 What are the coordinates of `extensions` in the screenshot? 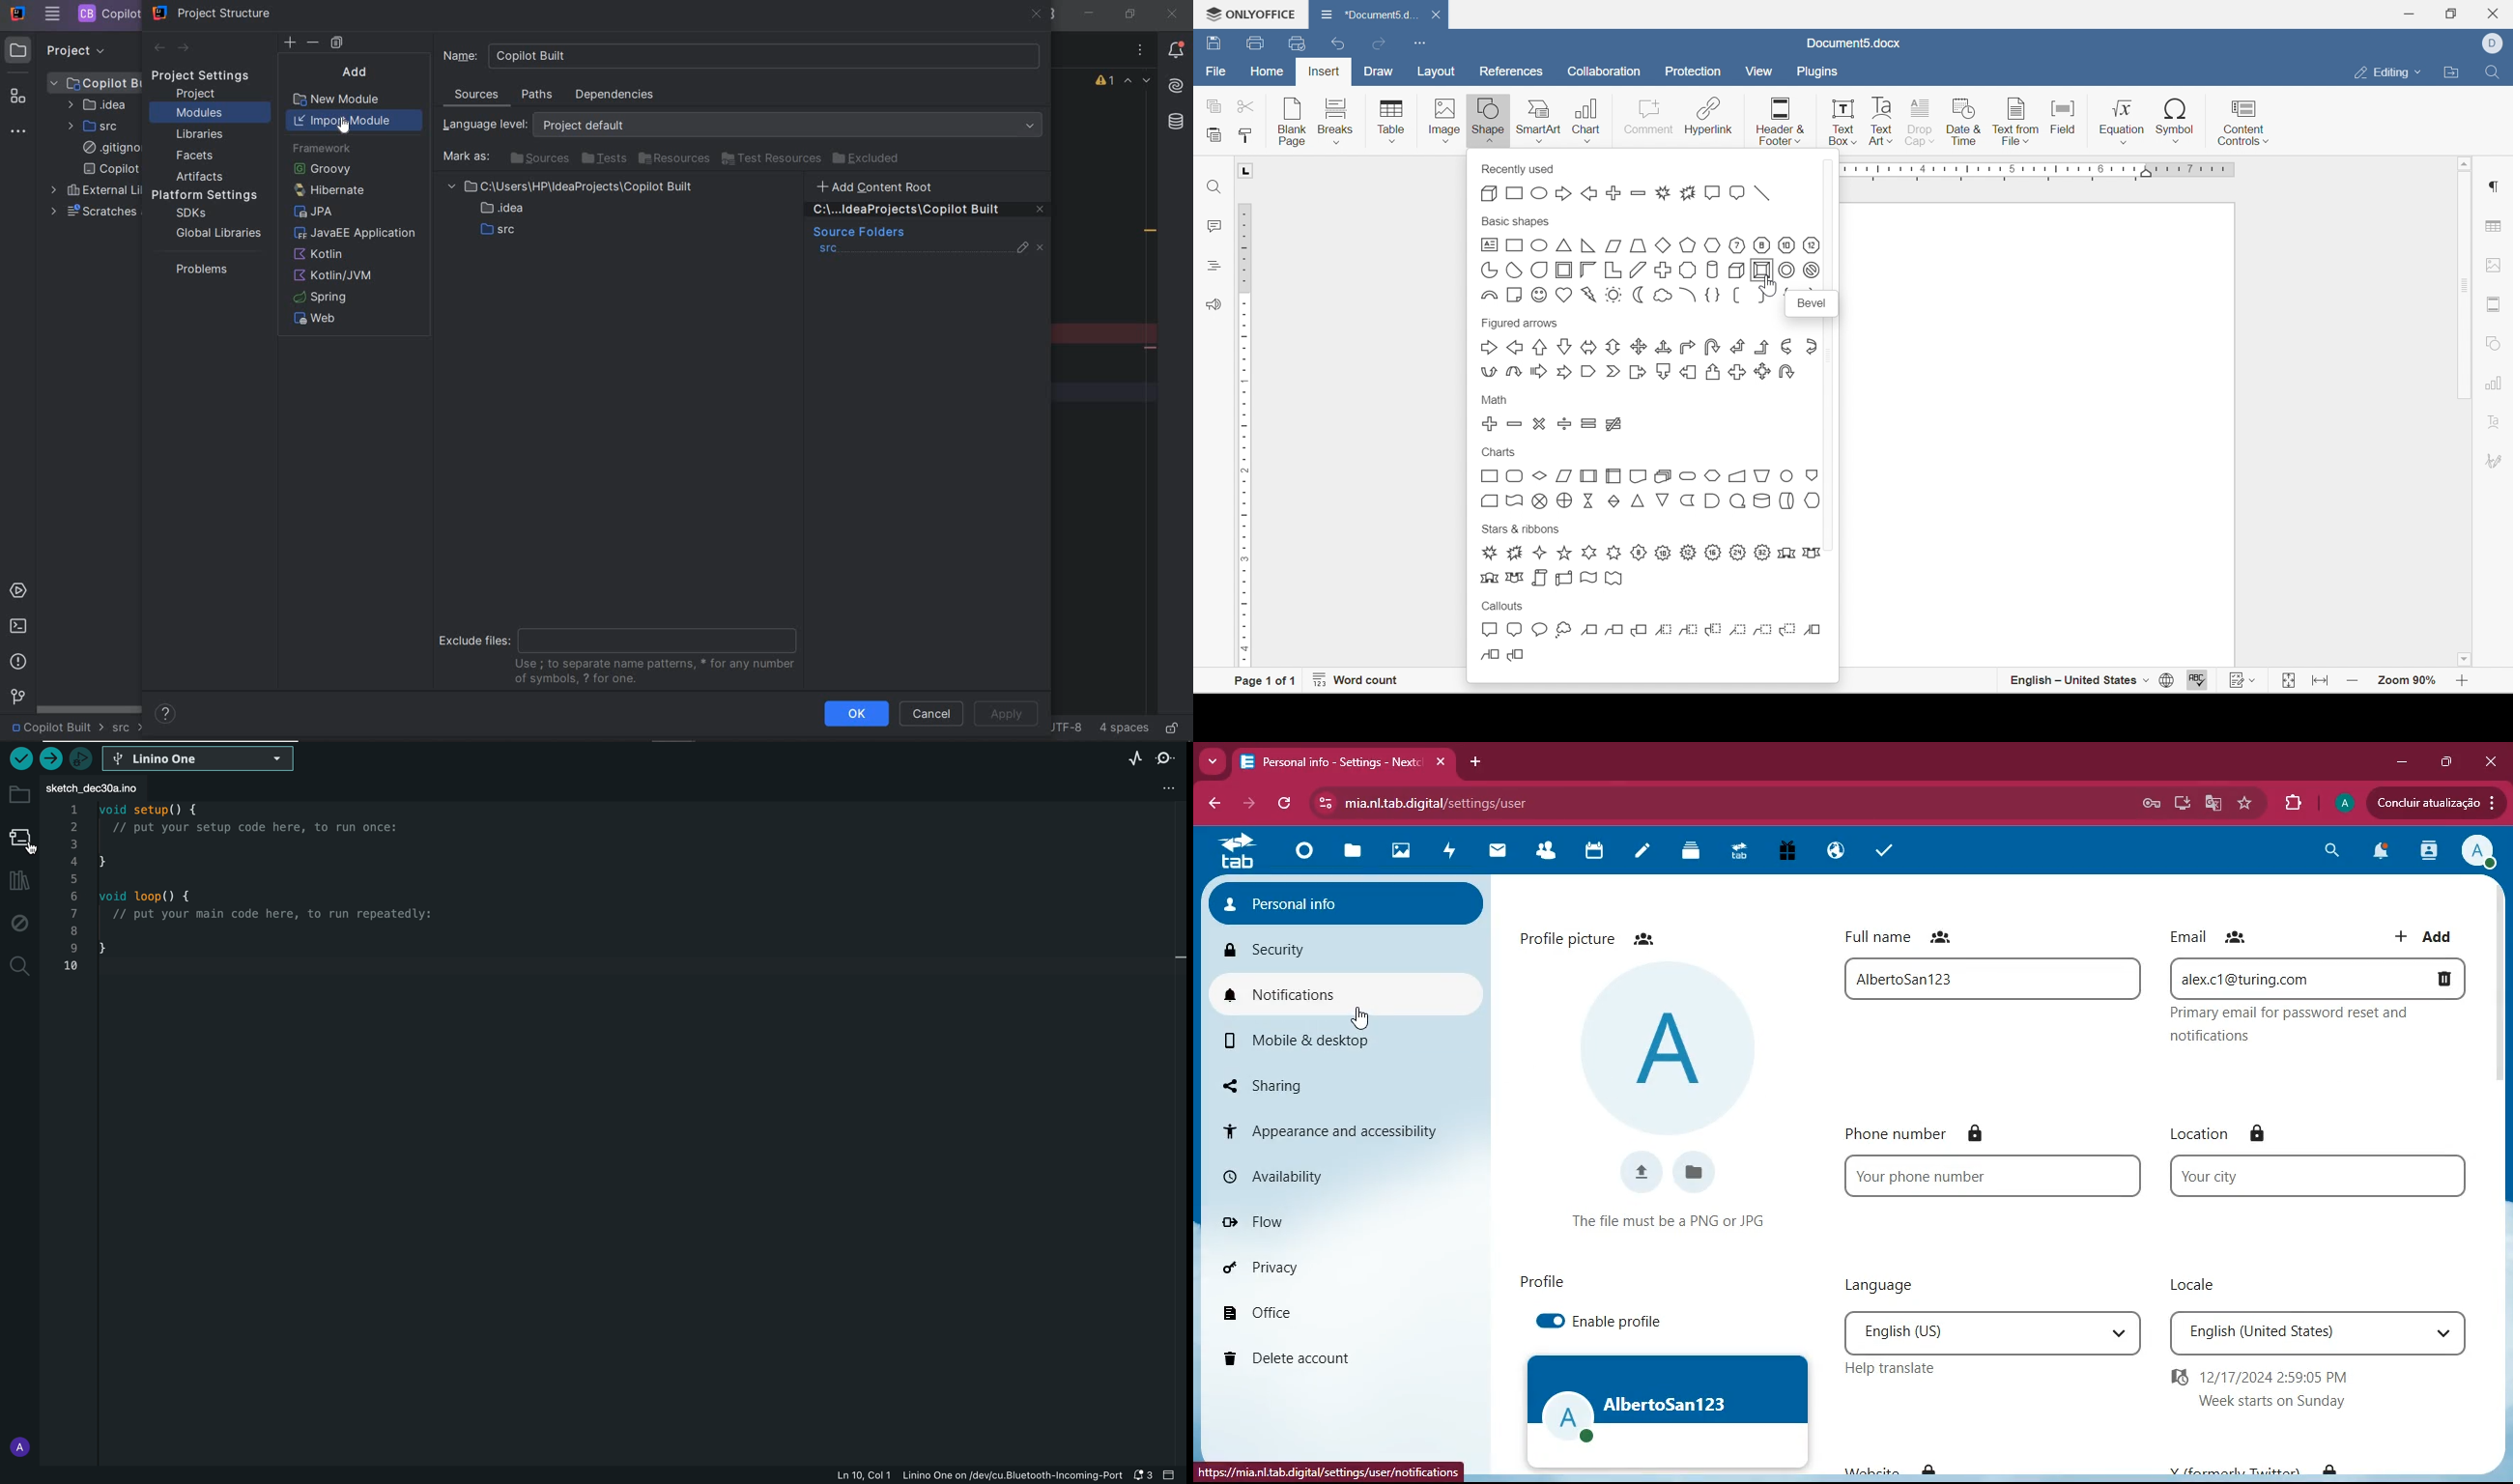 It's located at (2291, 801).